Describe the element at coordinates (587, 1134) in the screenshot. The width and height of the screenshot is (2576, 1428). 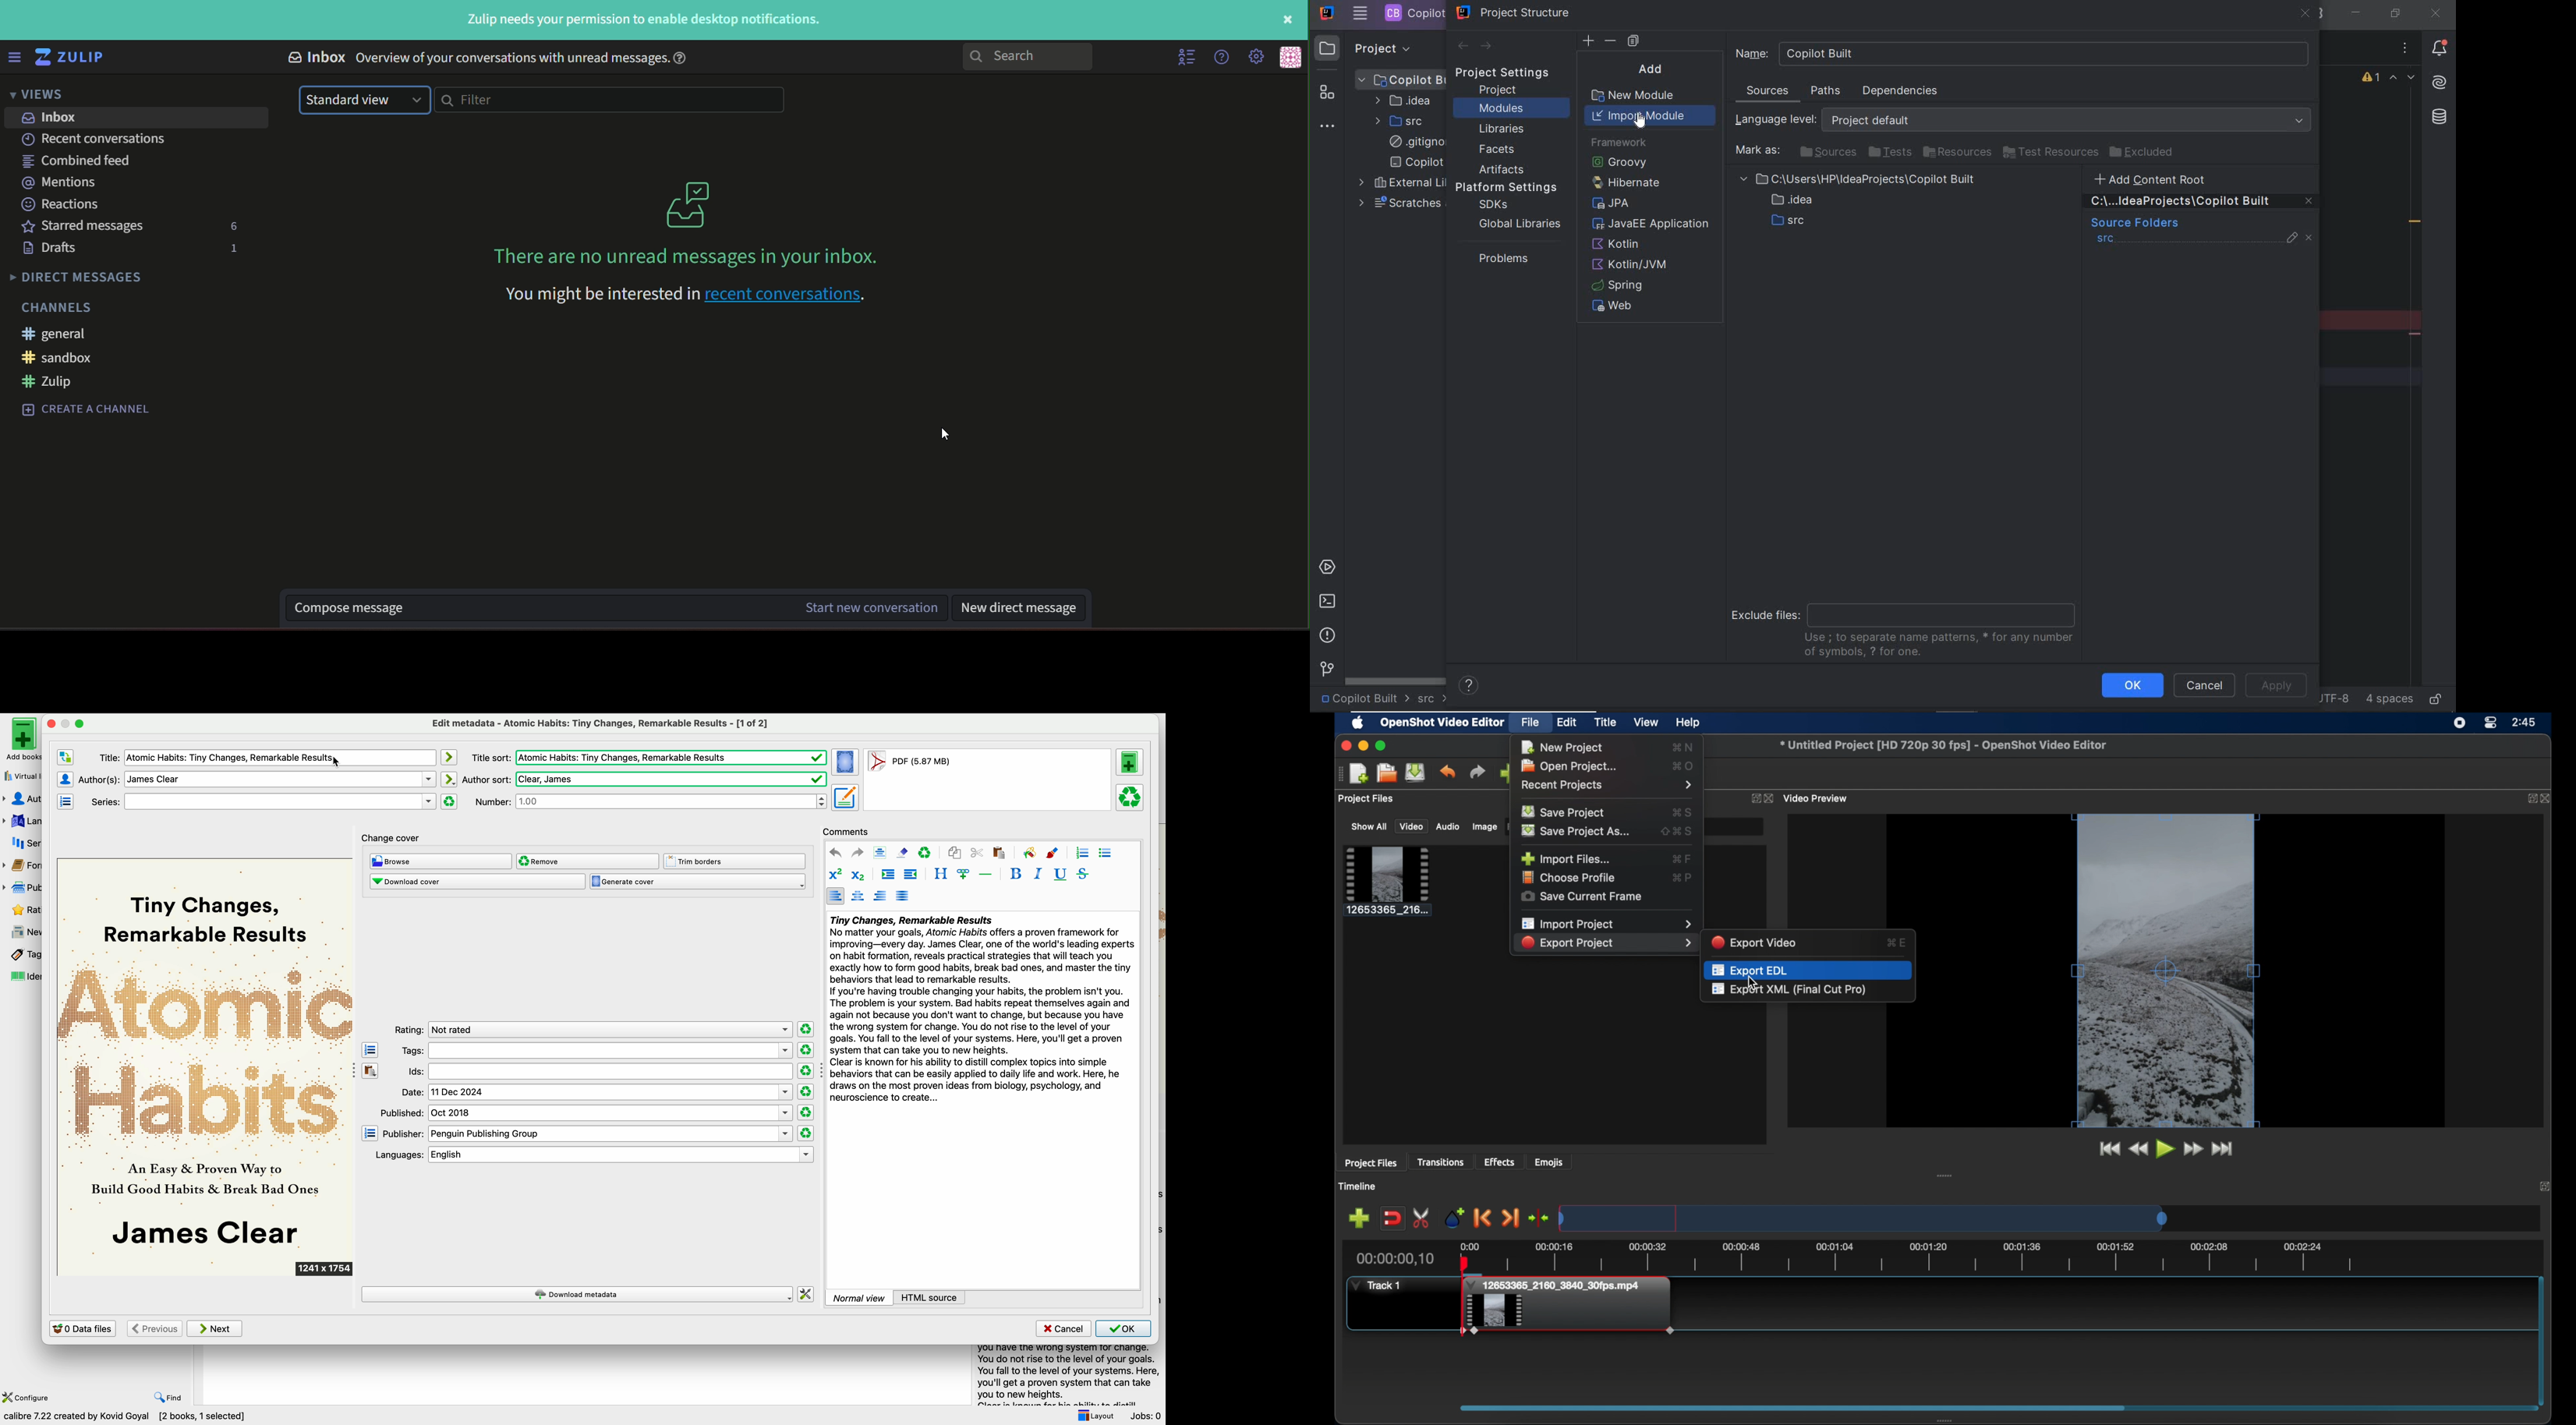
I see `publisher` at that location.